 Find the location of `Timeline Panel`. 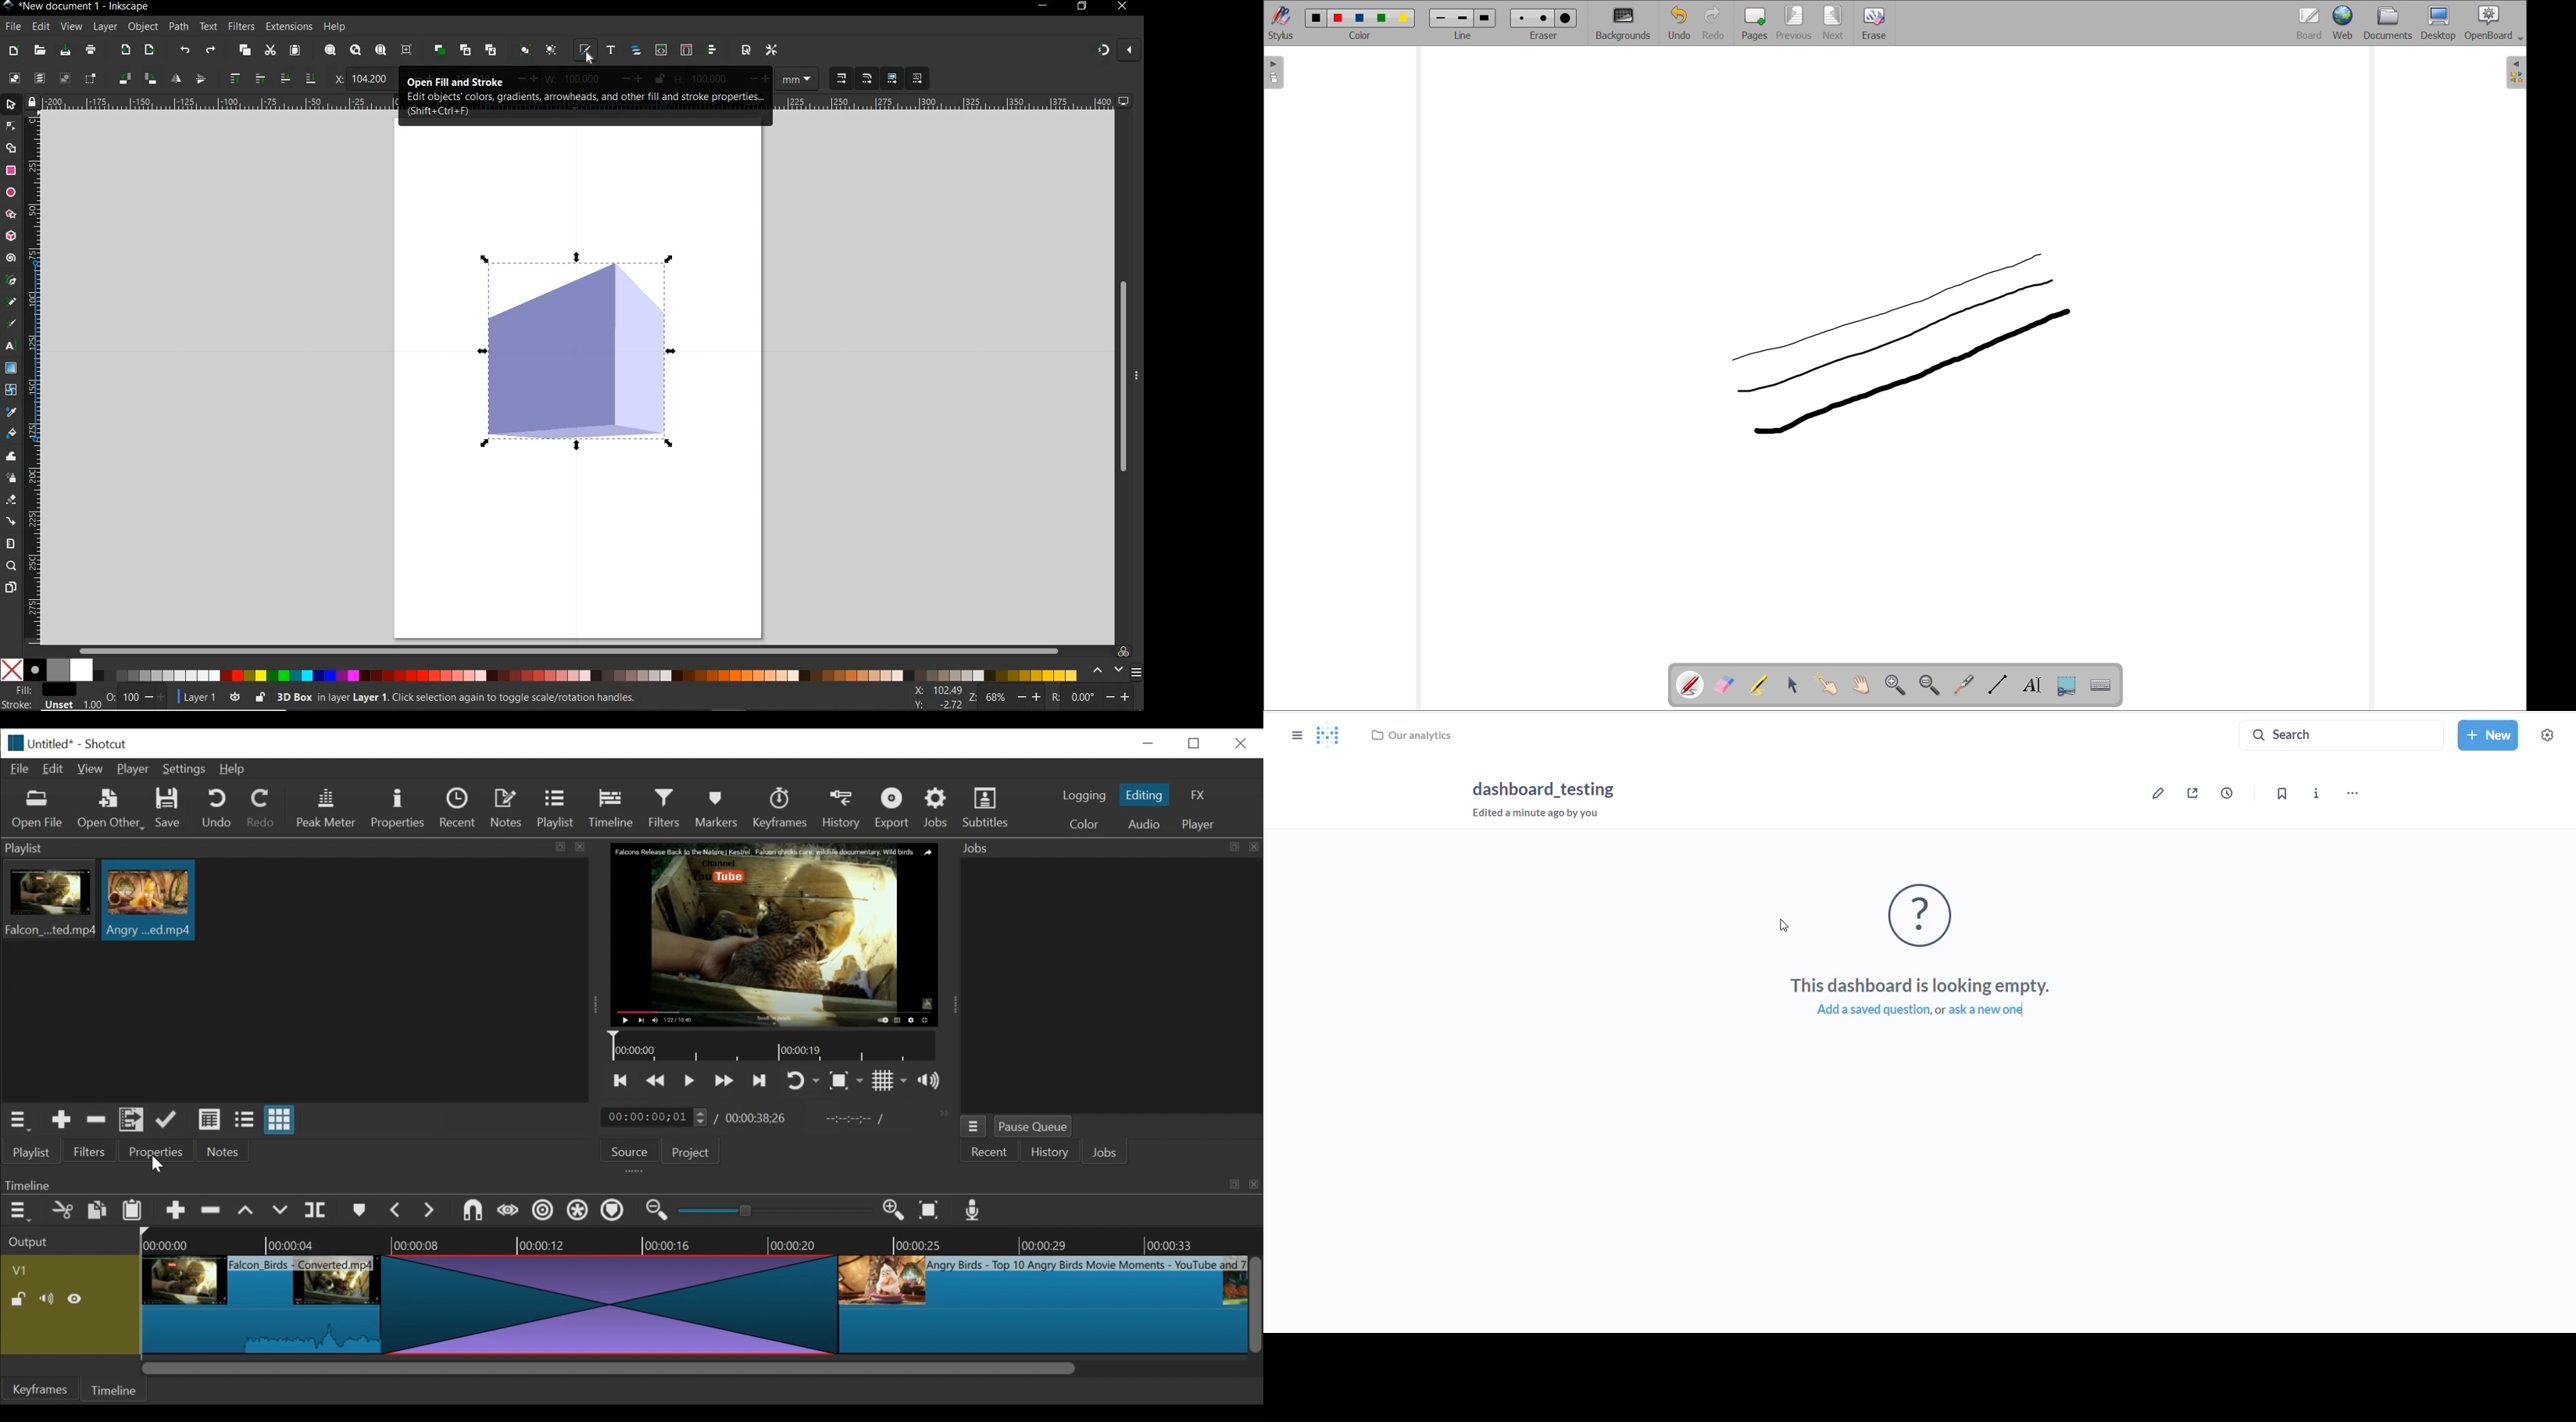

Timeline Panel is located at coordinates (630, 1184).